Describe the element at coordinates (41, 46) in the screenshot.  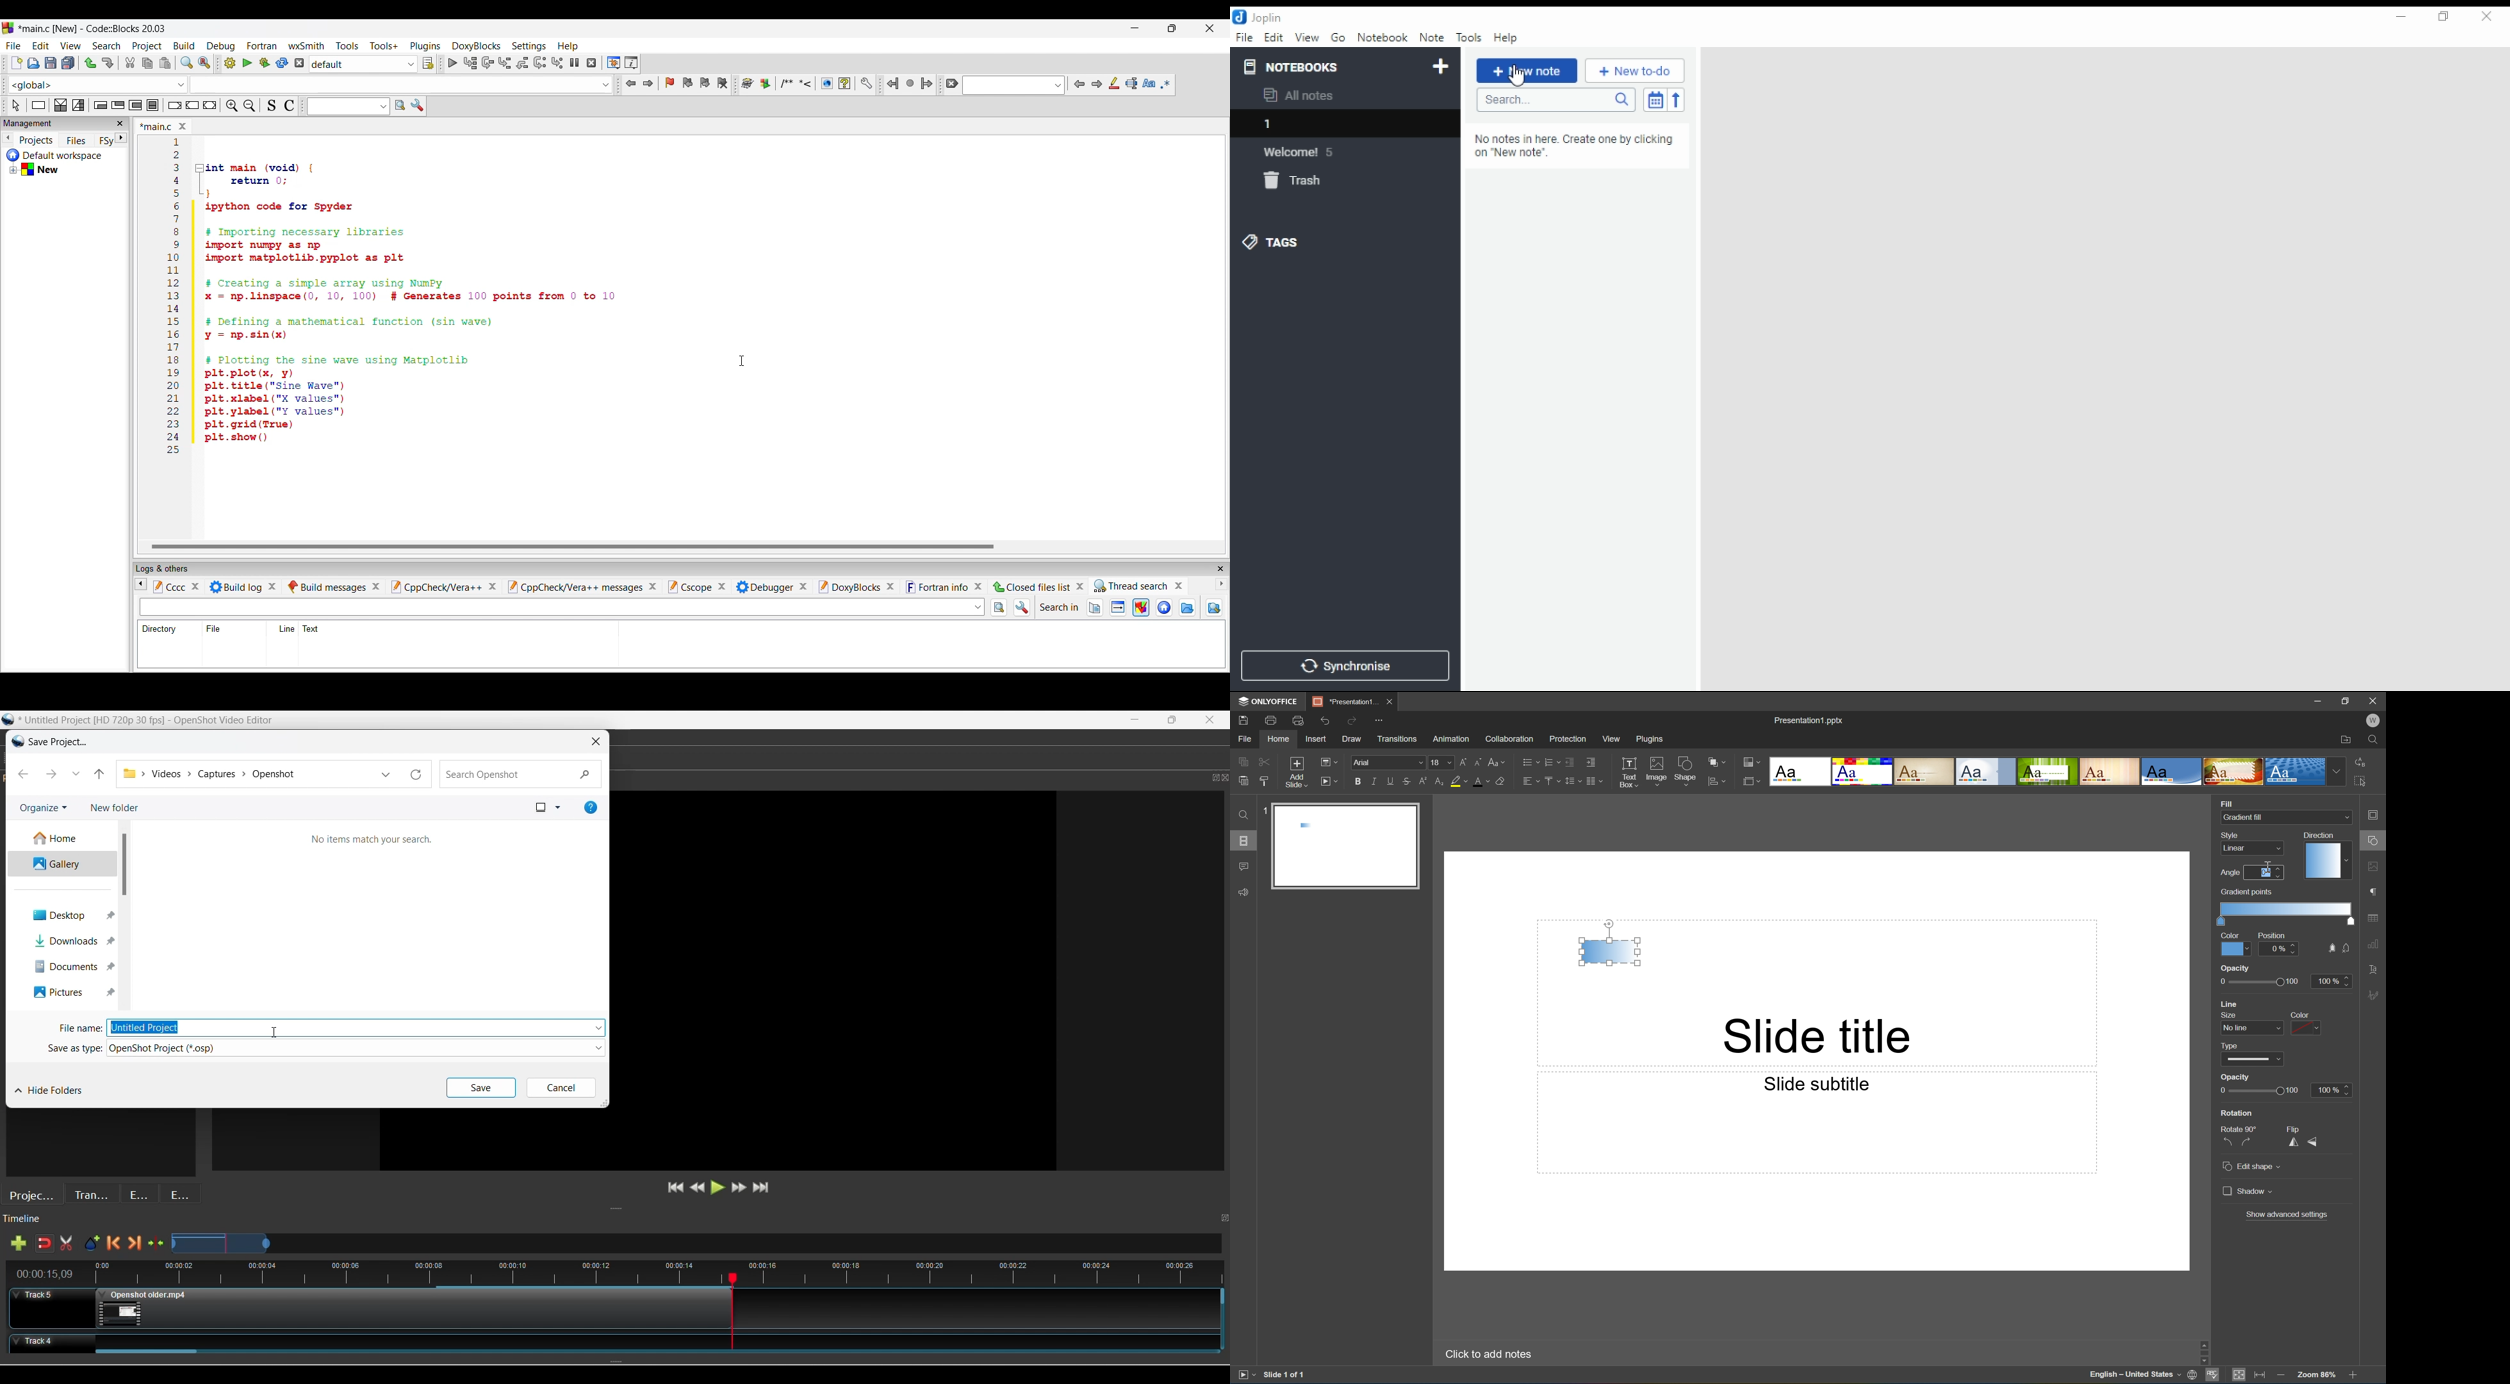
I see `Edit menu` at that location.